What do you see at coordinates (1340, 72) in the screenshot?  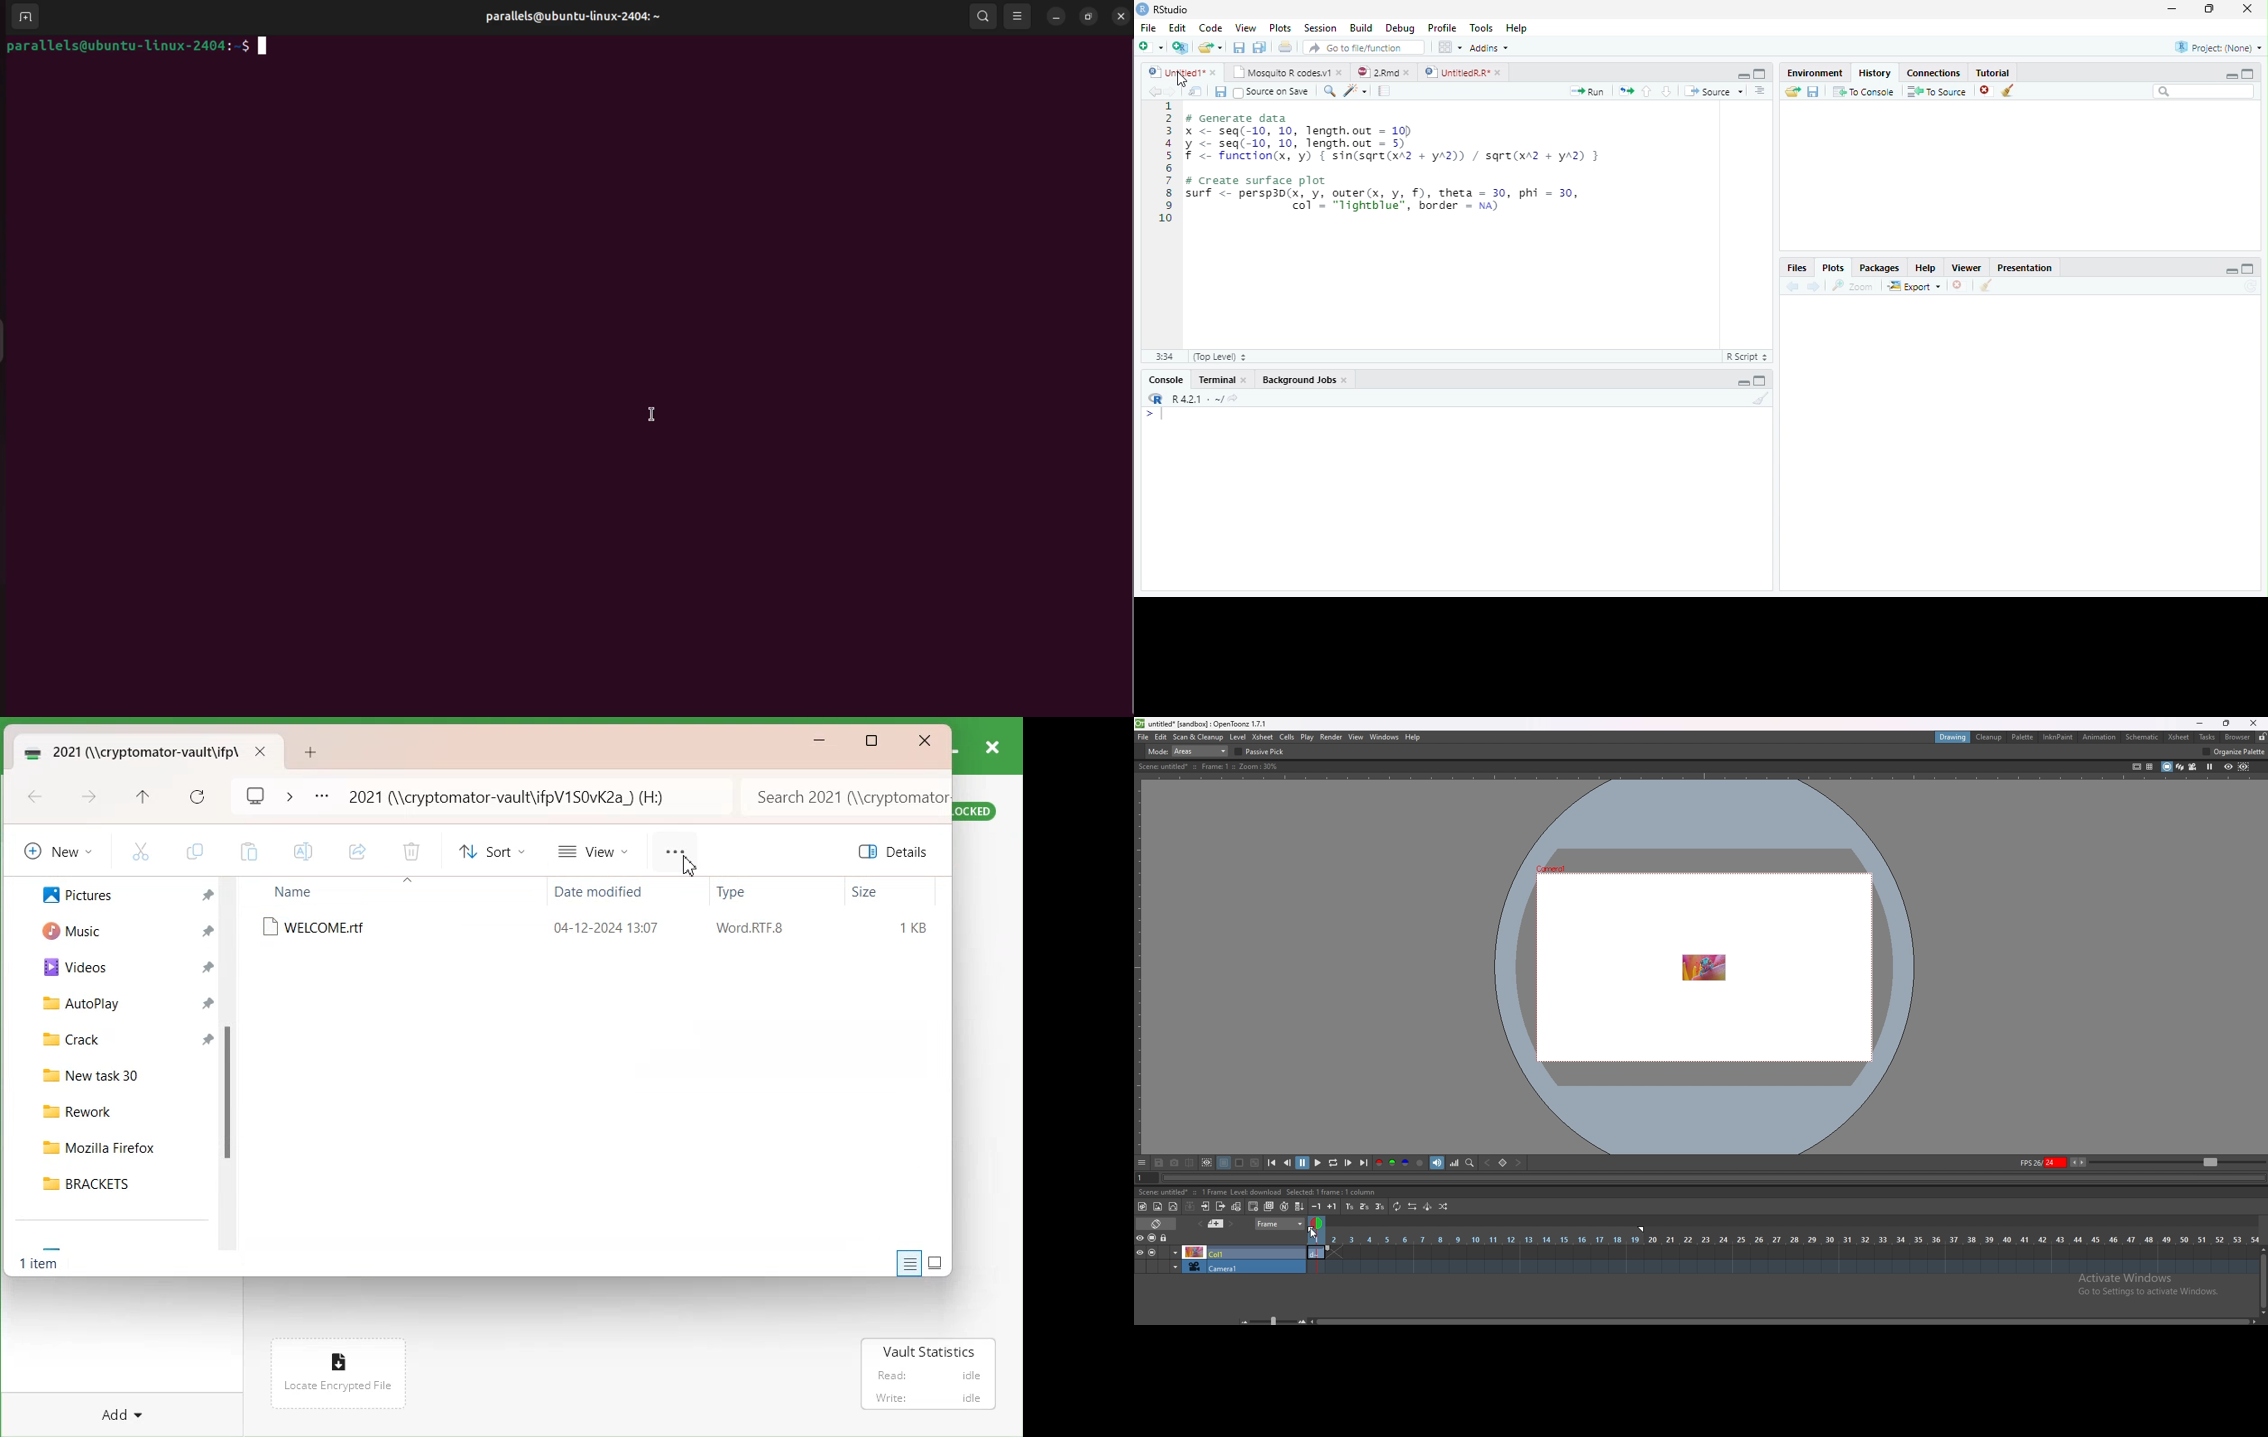 I see `close` at bounding box center [1340, 72].